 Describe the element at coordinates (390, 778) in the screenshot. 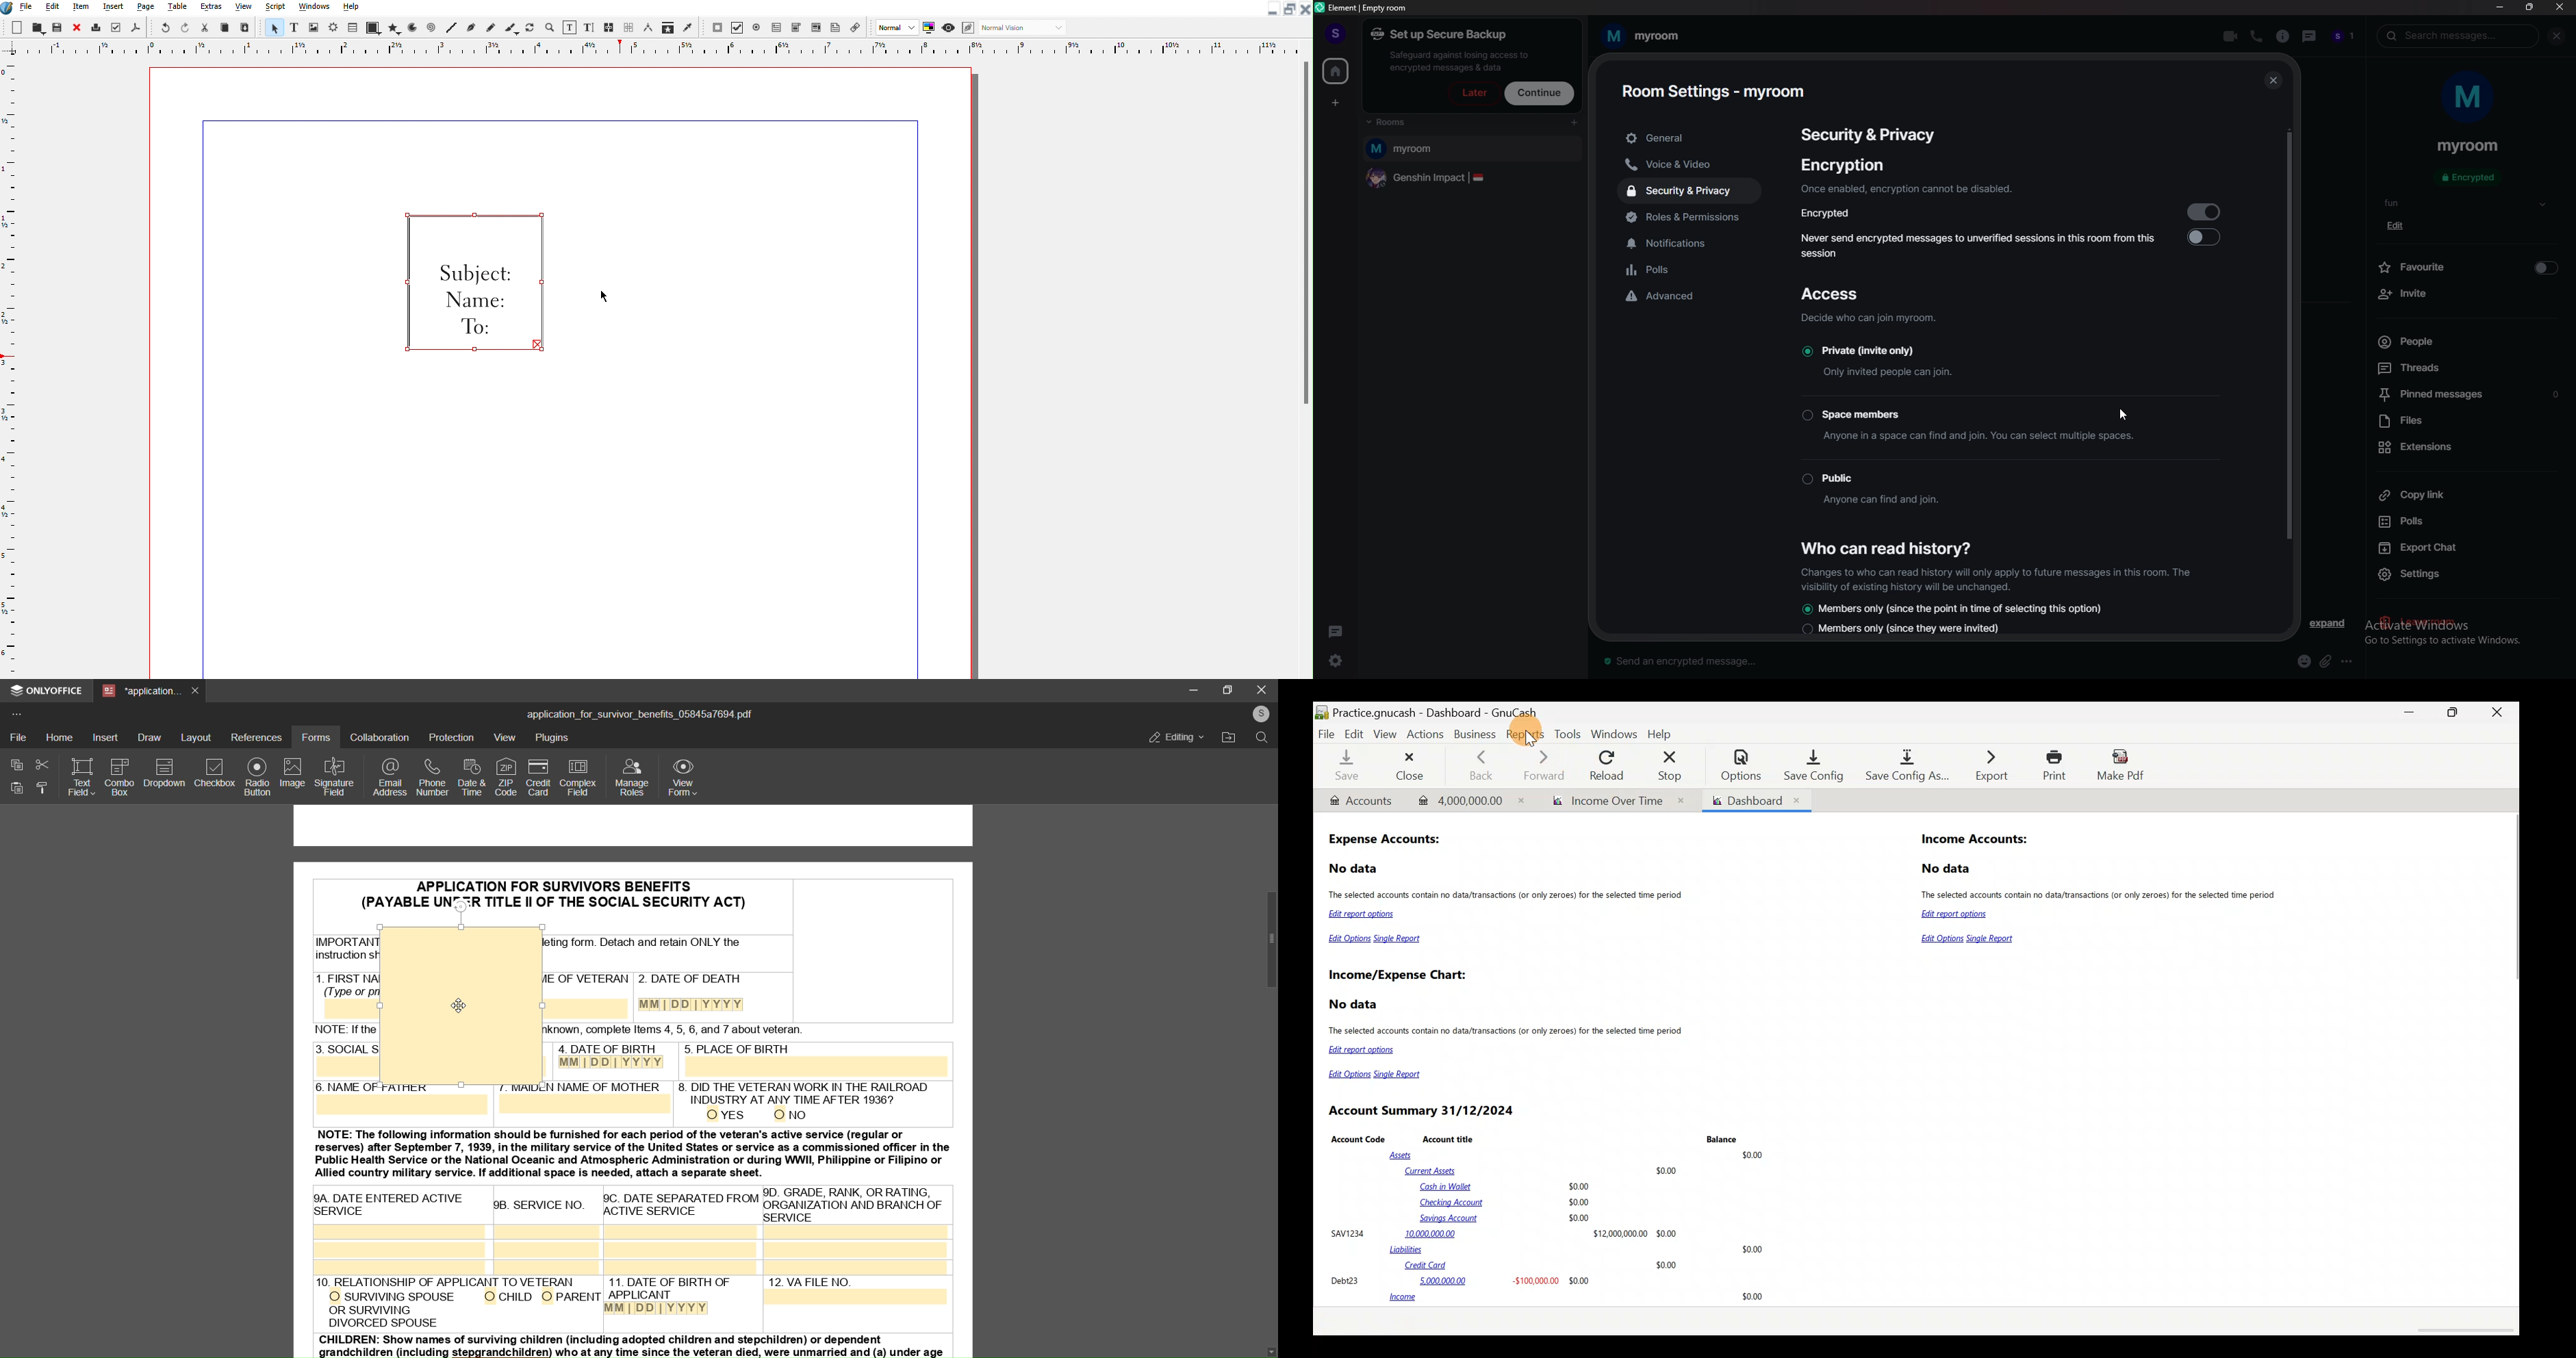

I see `email address` at that location.